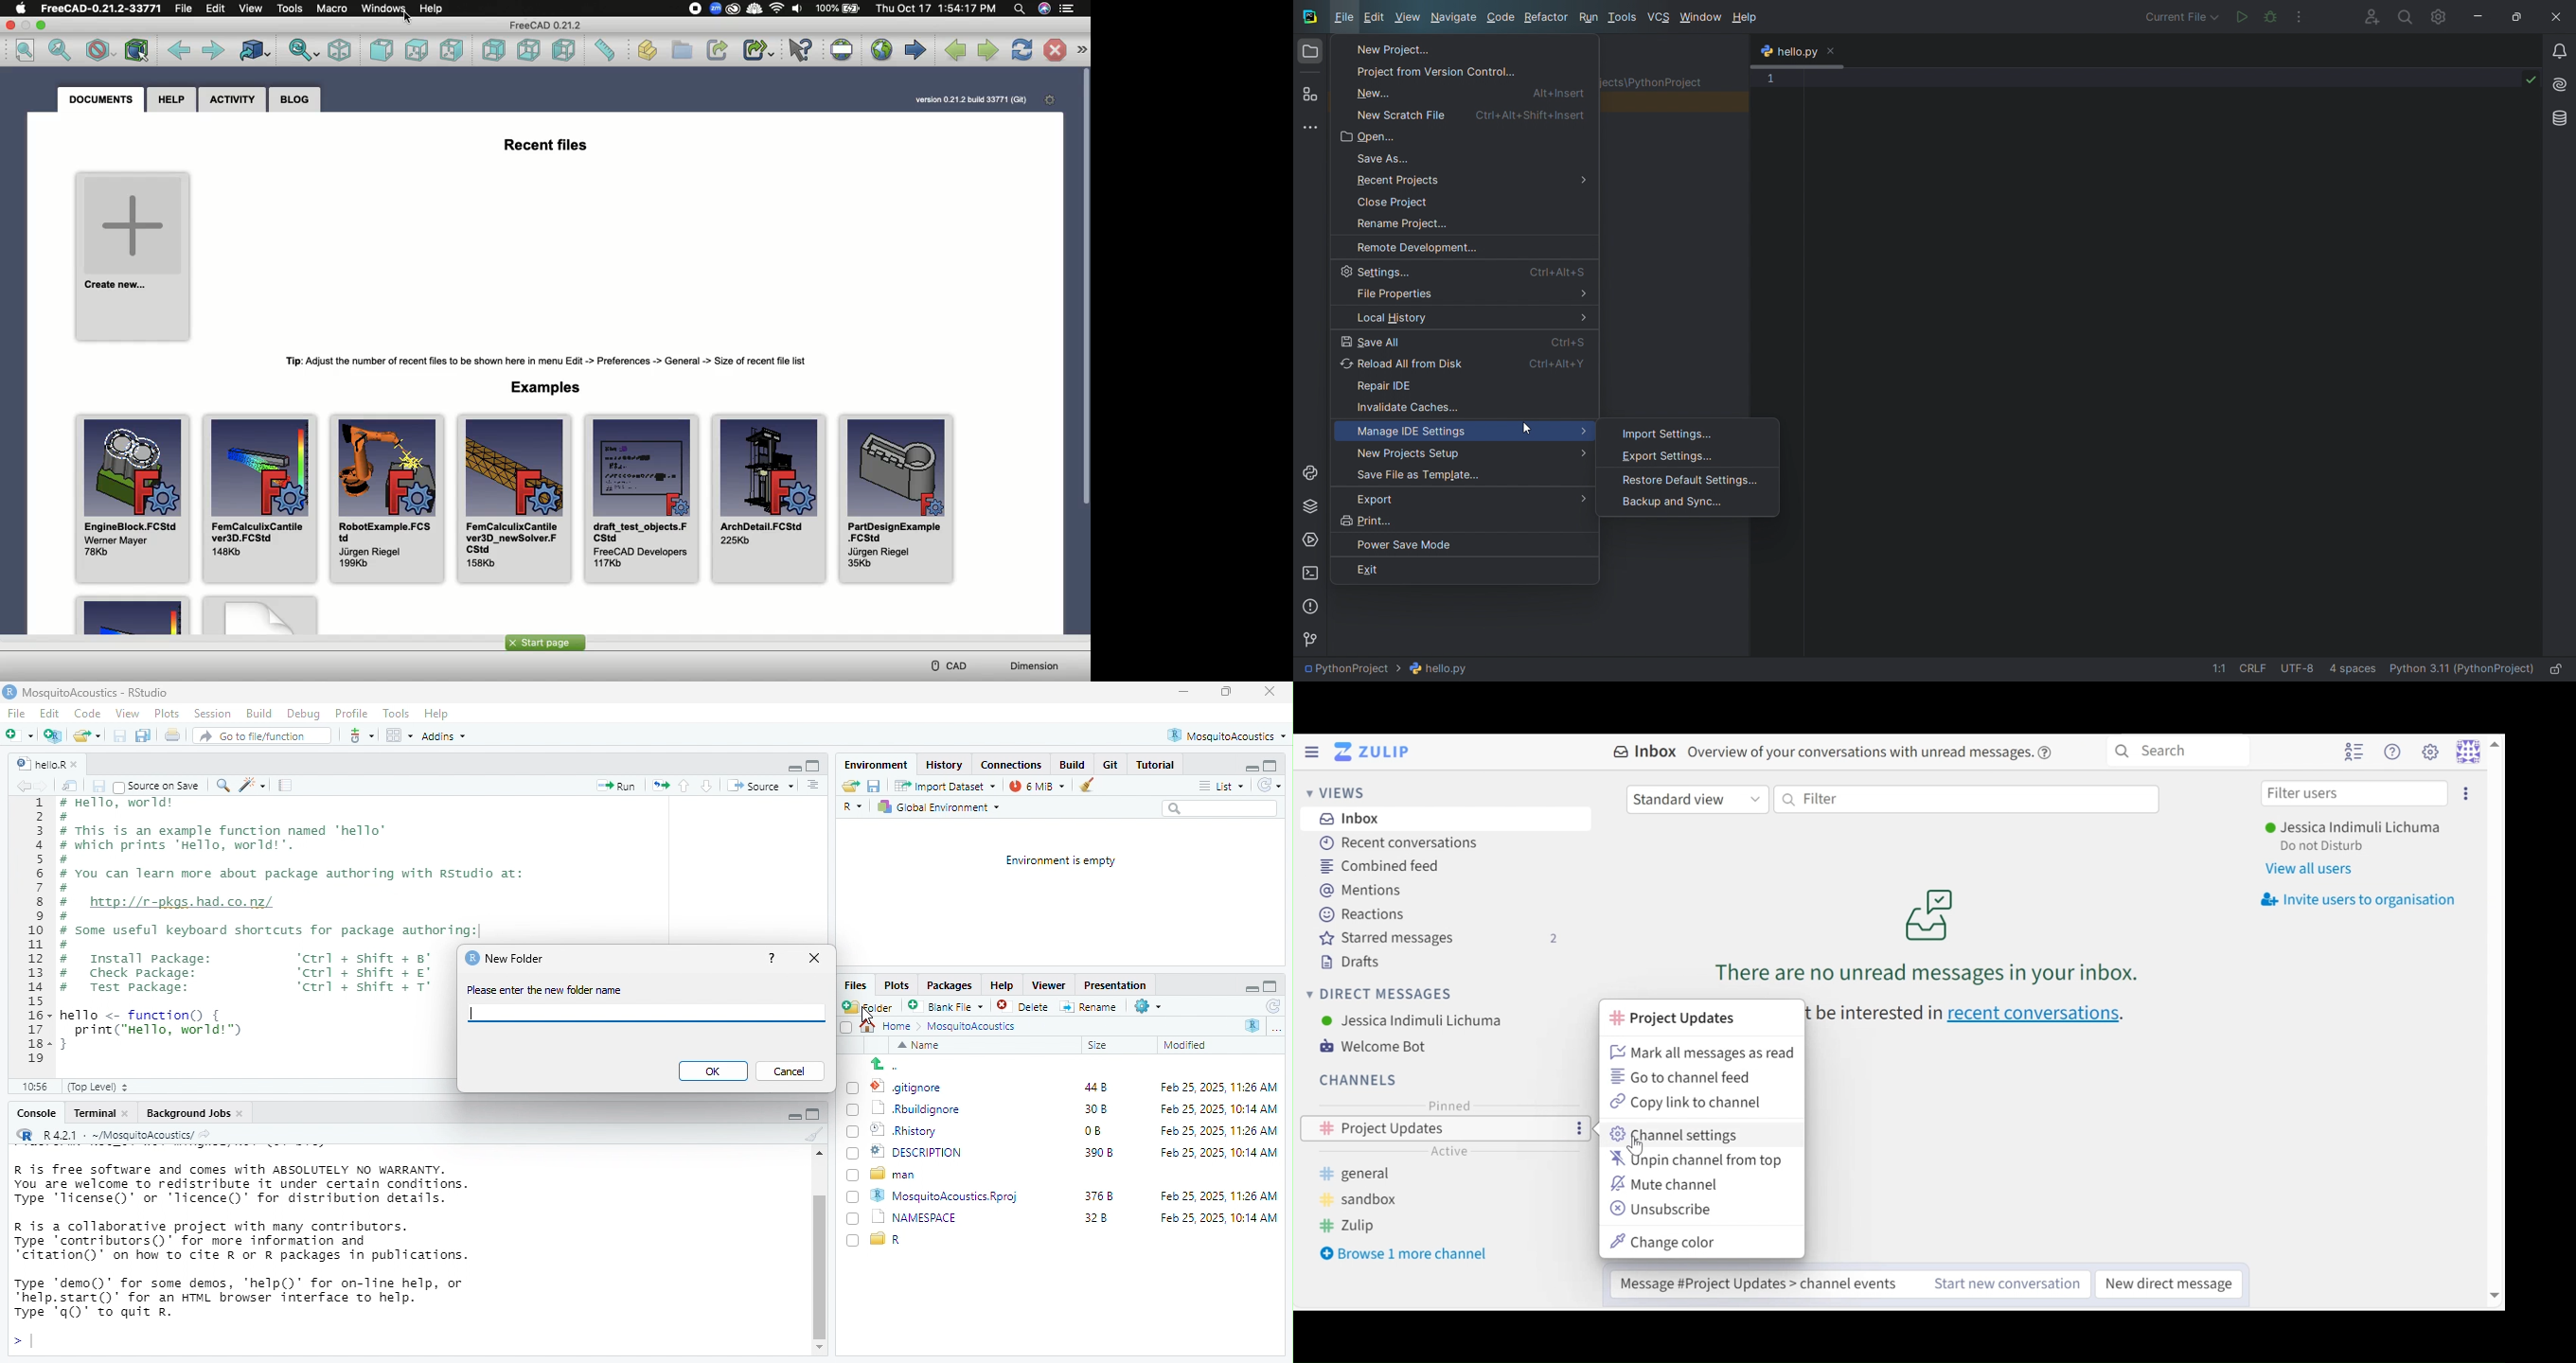 This screenshot has height=1372, width=2576. I want to click on go to next section/chunk, so click(708, 788).